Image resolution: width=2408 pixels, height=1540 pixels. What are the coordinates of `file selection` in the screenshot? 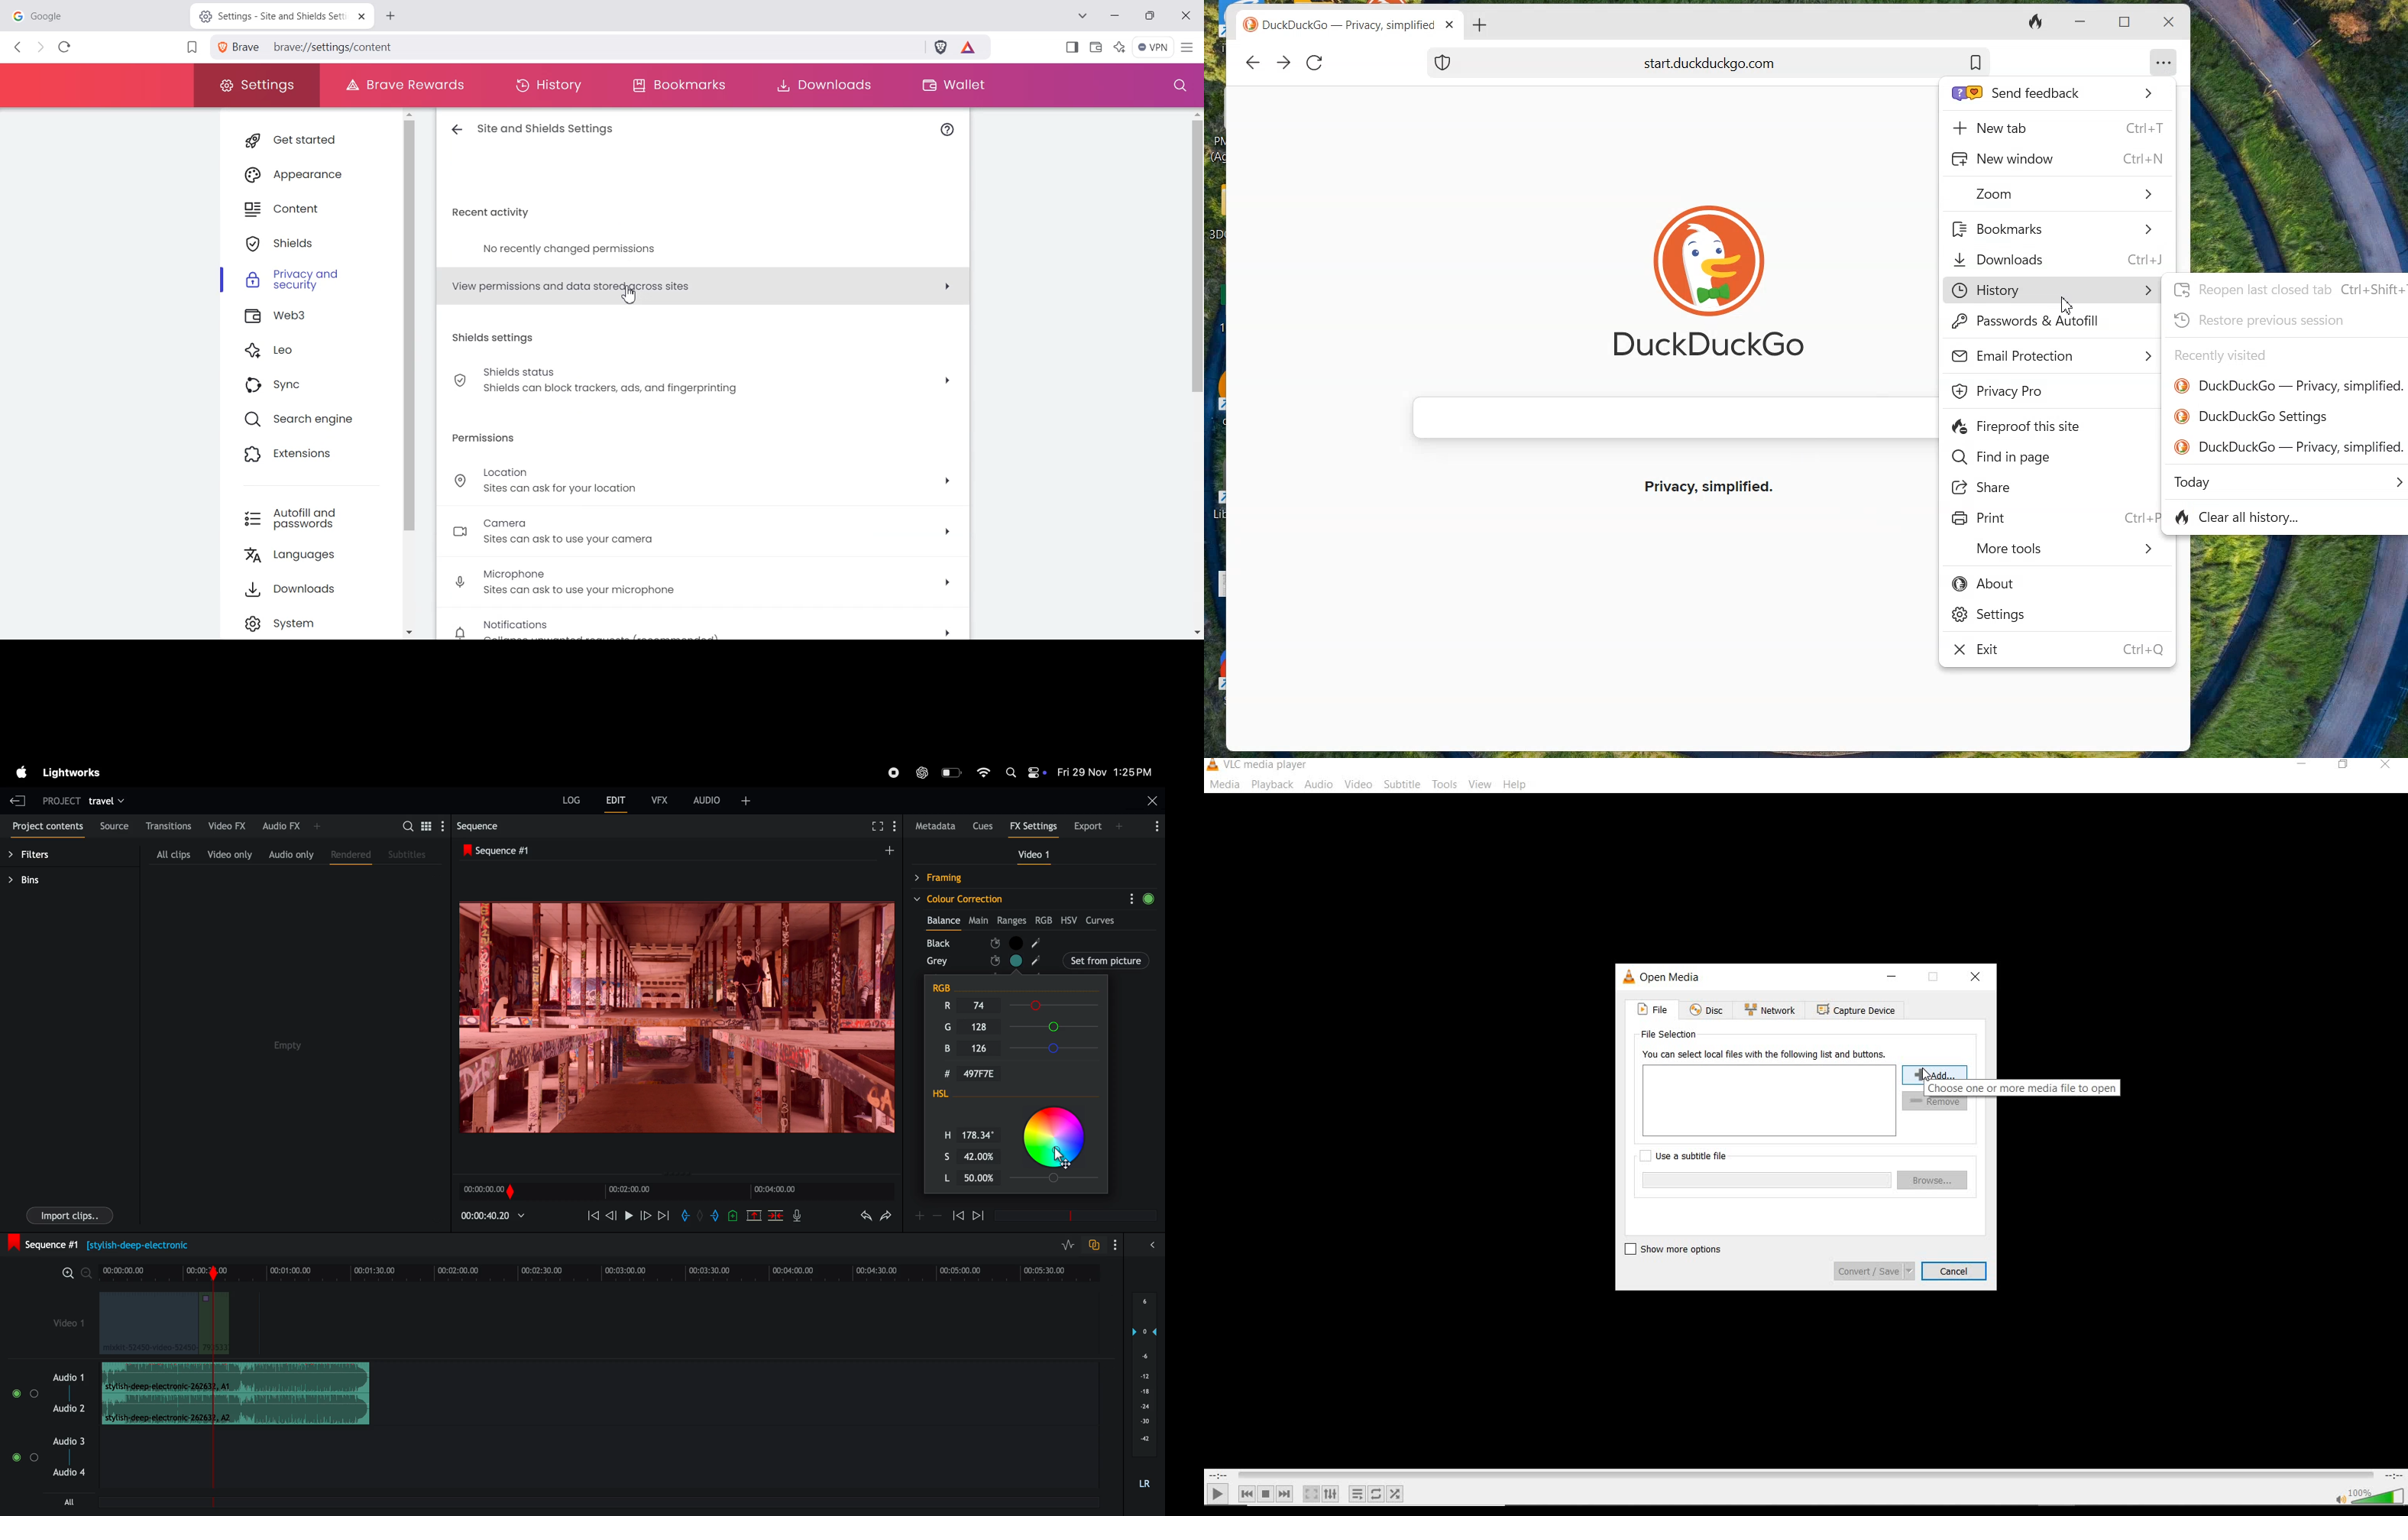 It's located at (1667, 1035).